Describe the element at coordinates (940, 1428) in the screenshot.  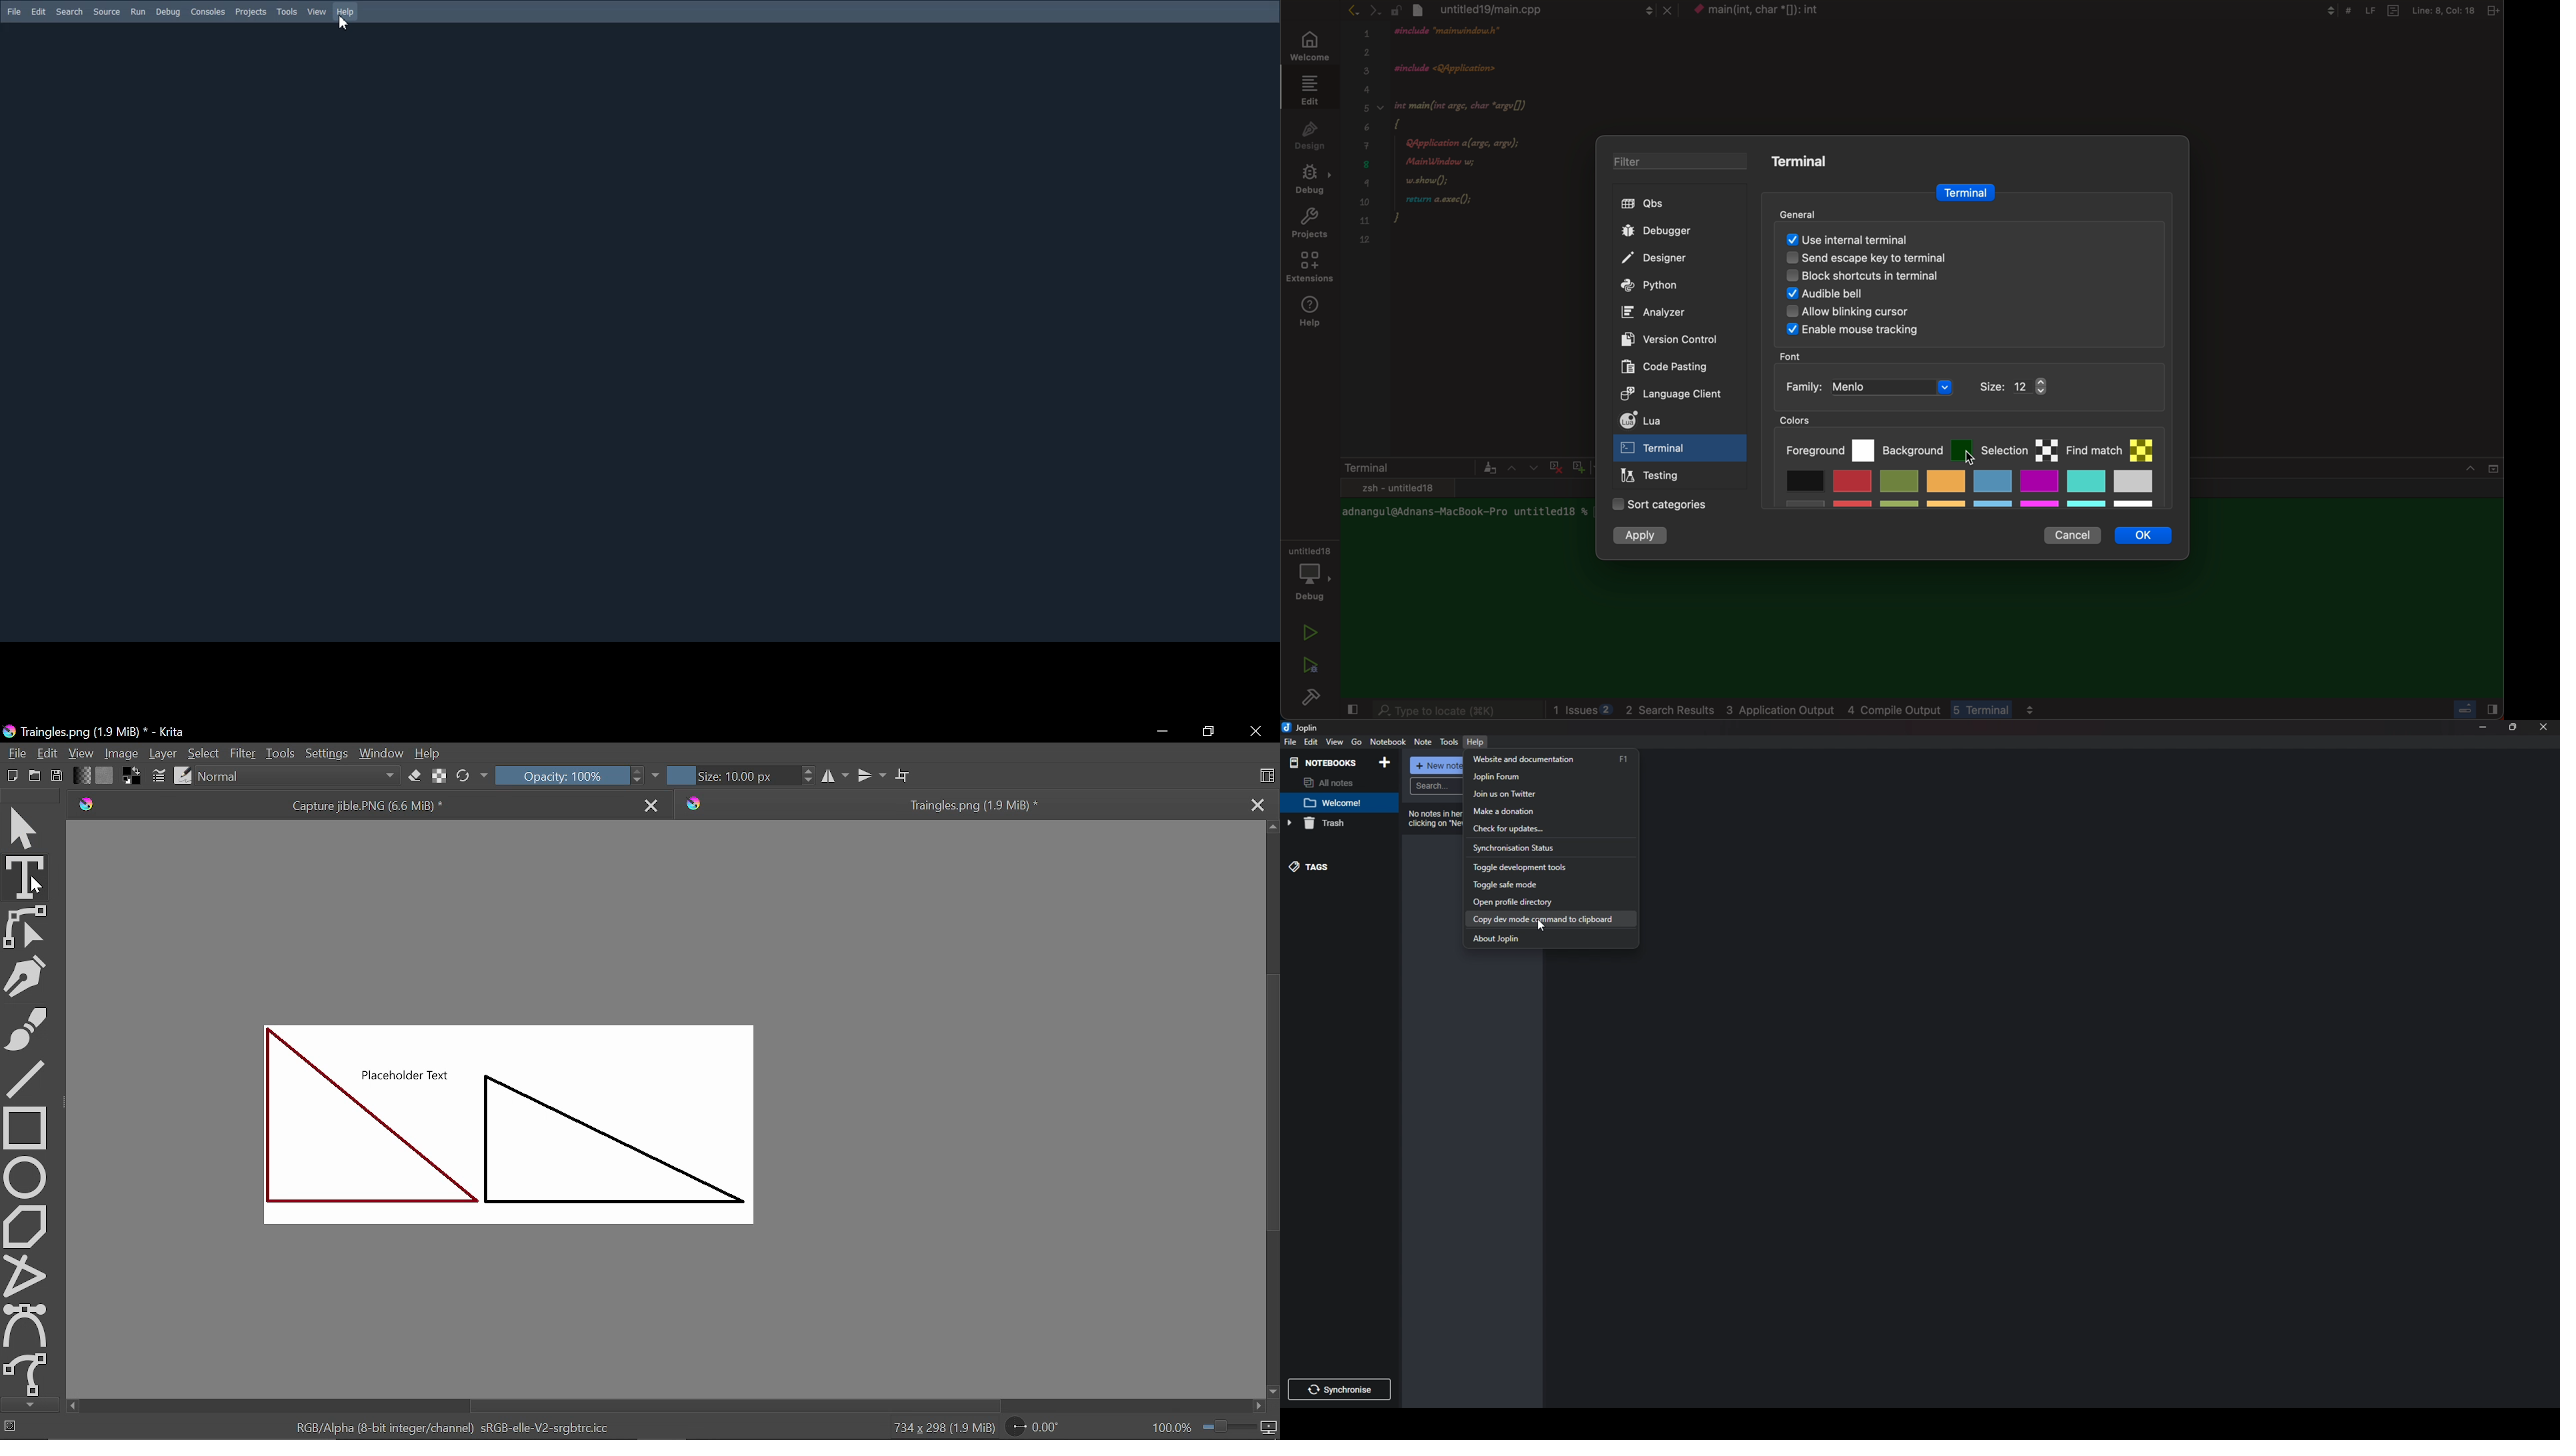
I see `734 x 298 (1.9 MiB)` at that location.